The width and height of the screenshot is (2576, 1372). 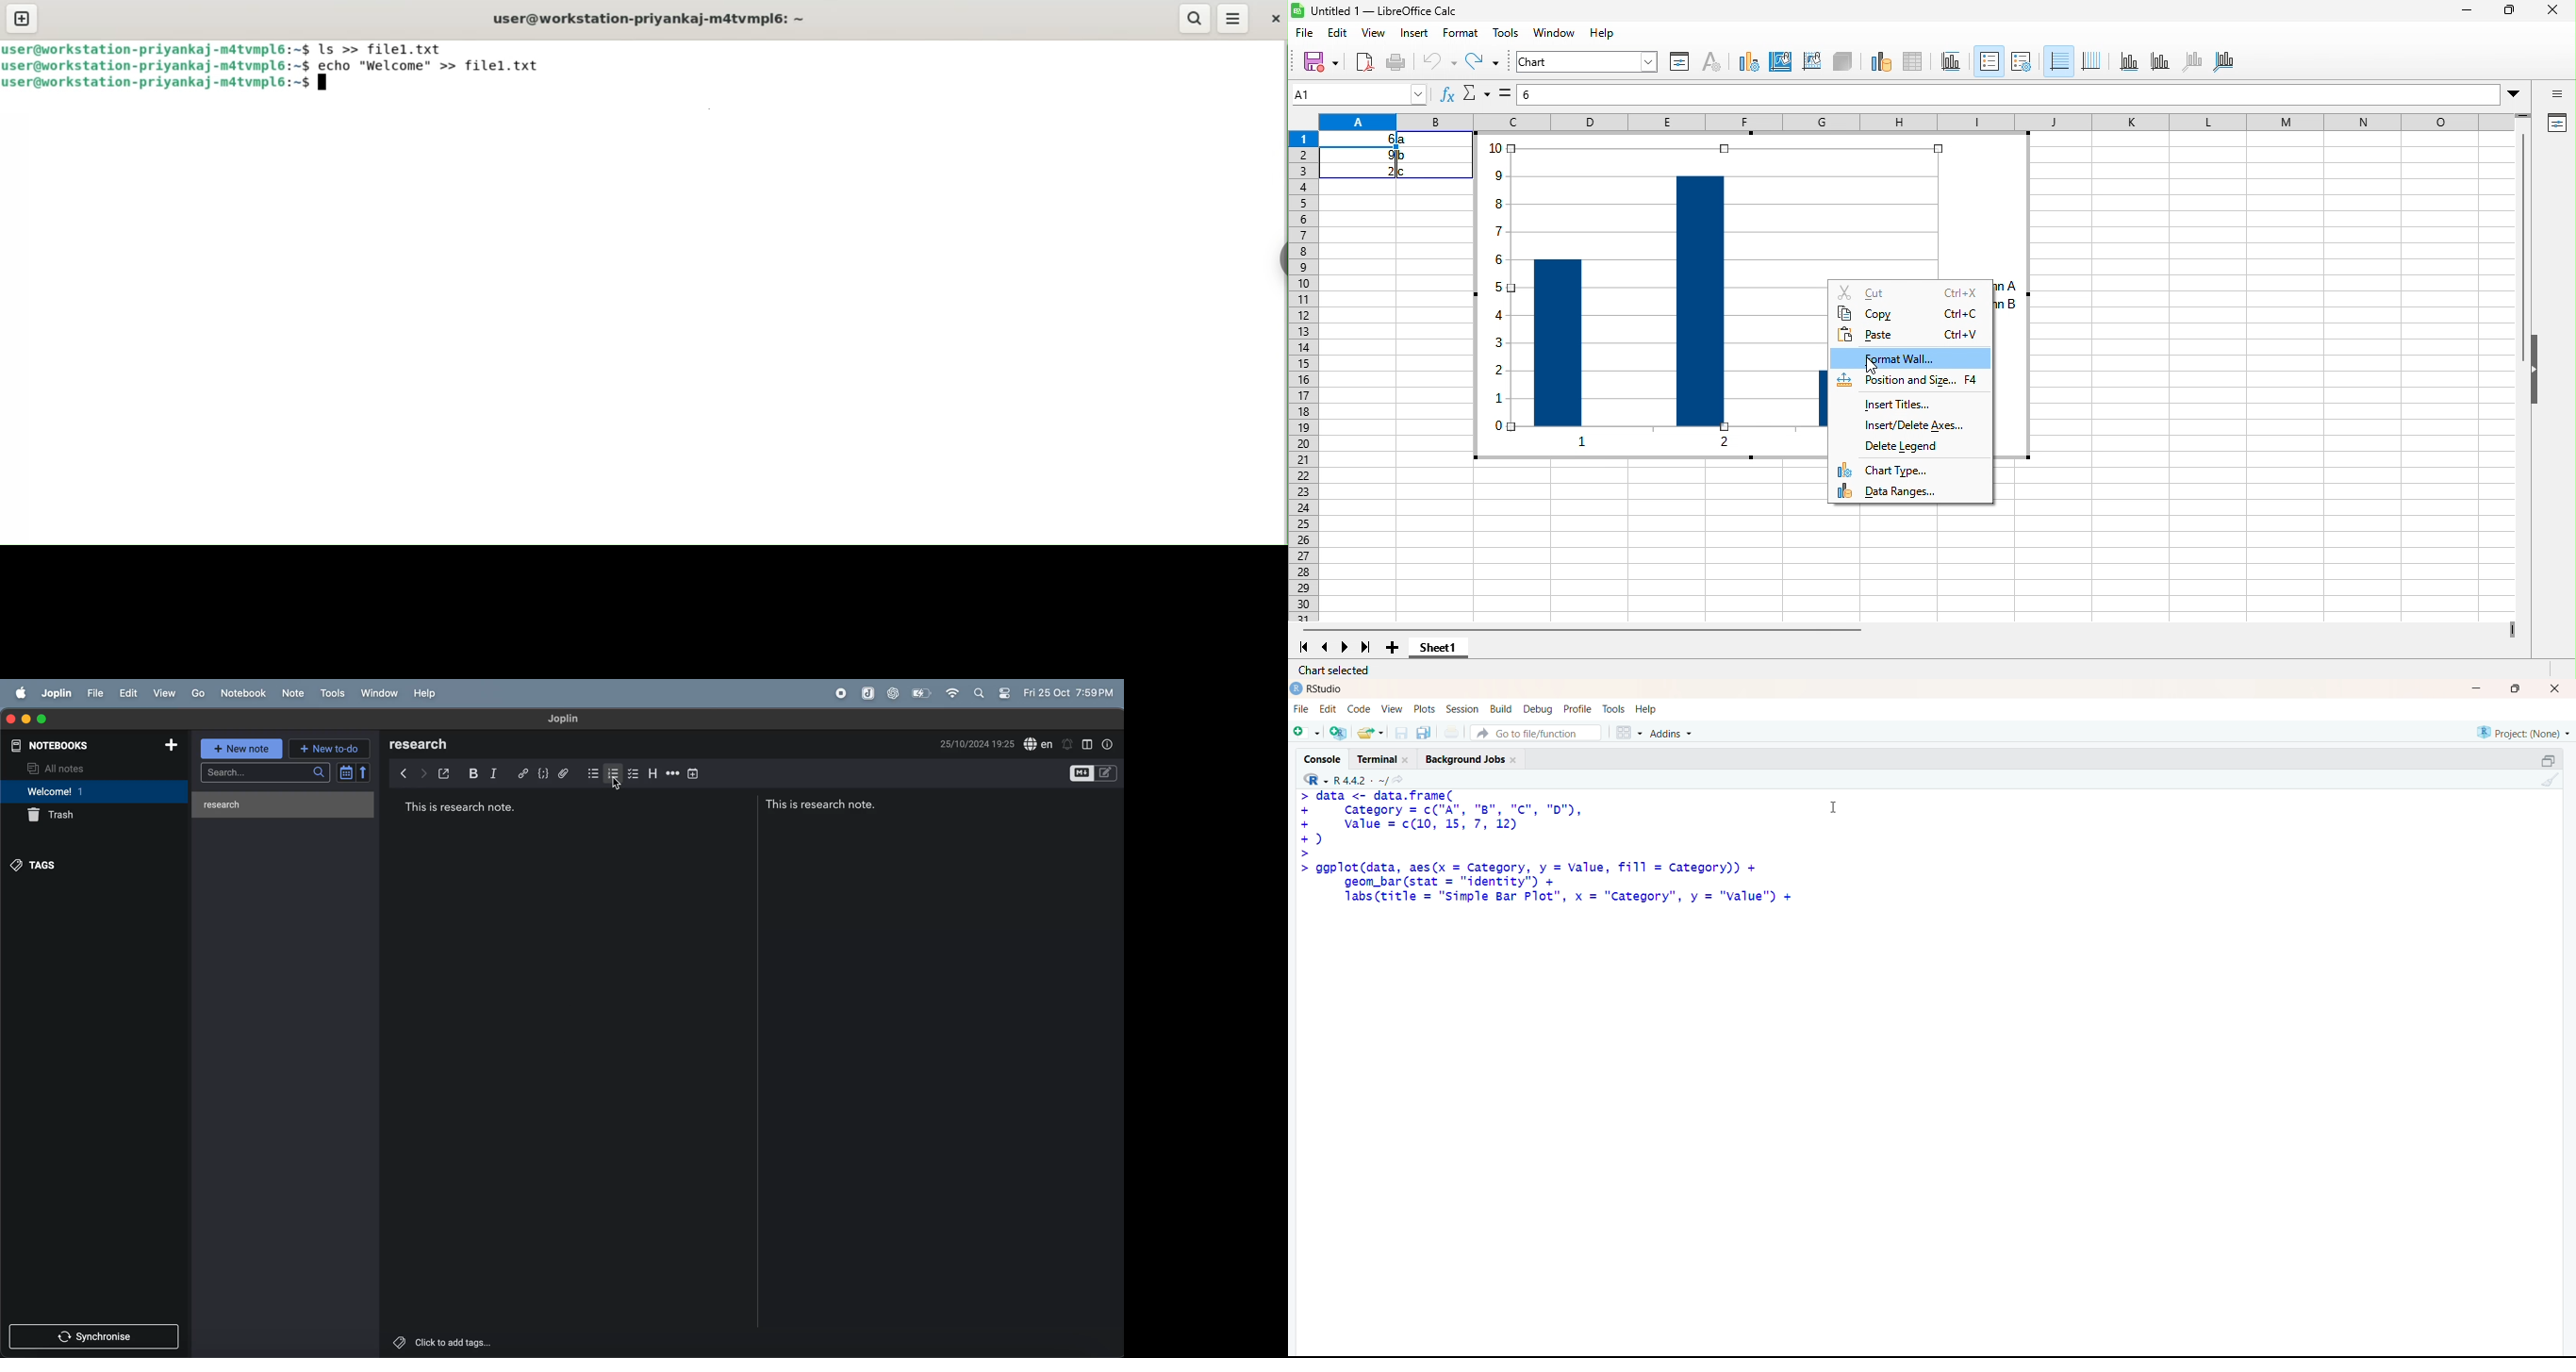 I want to click on delete legend, so click(x=1907, y=447).